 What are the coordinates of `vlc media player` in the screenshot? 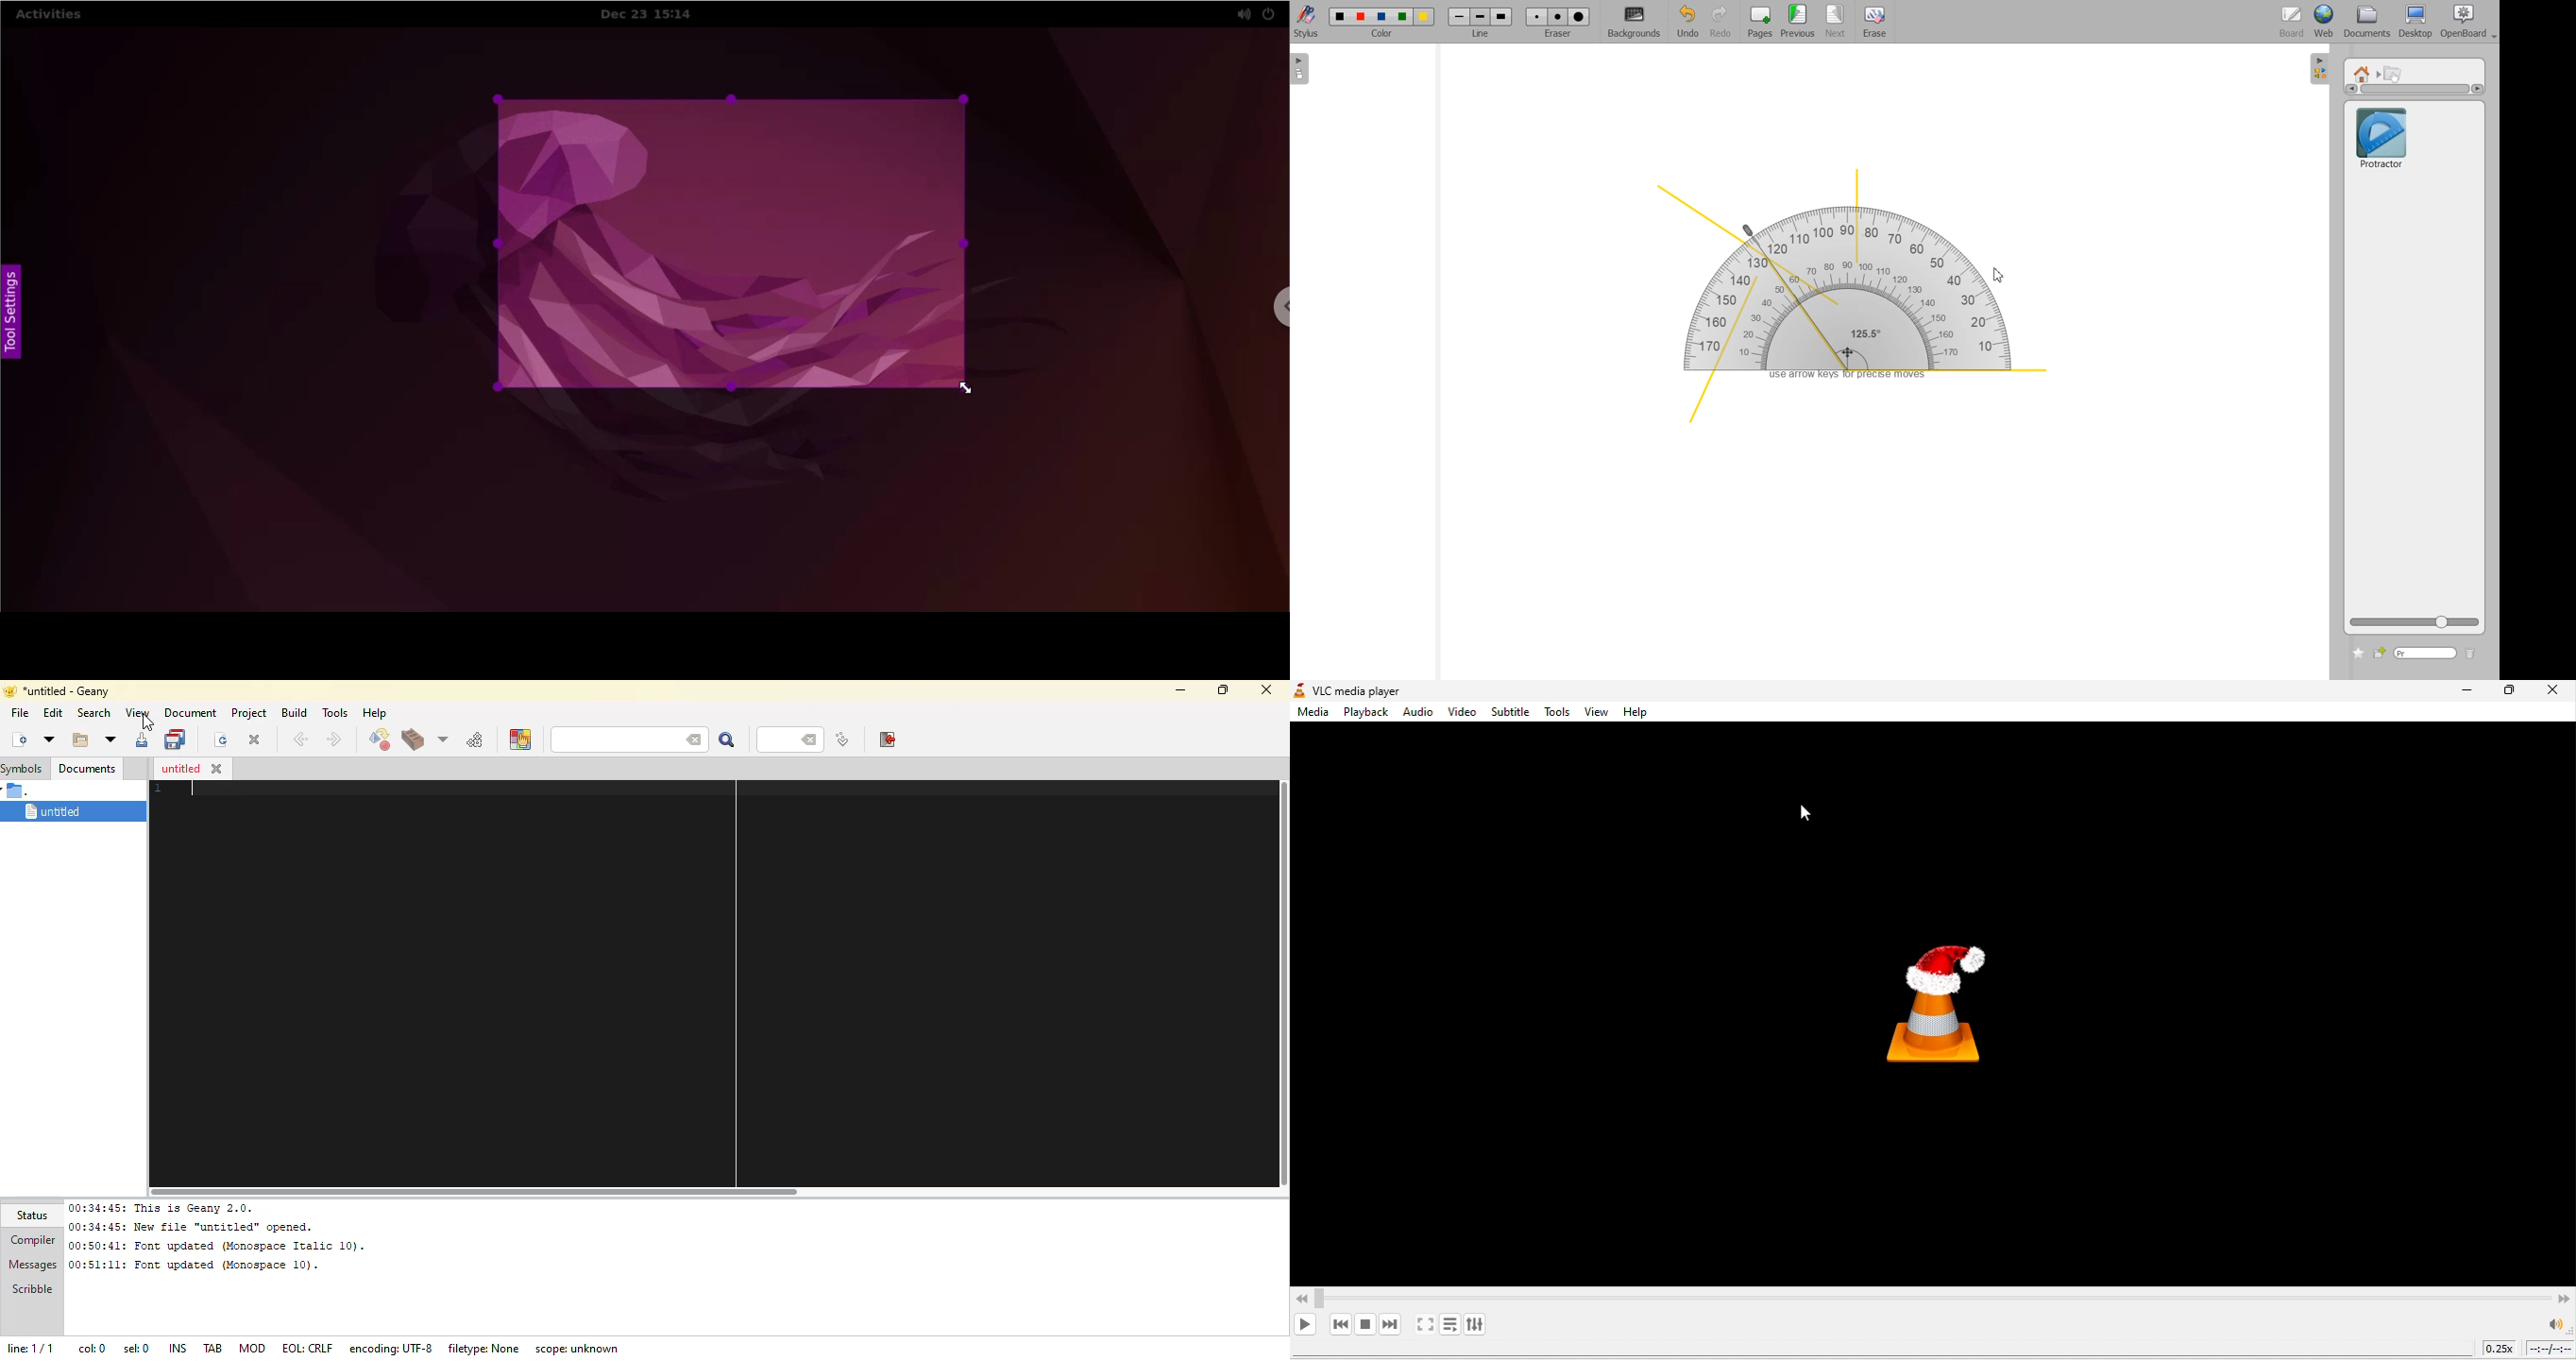 It's located at (1380, 689).